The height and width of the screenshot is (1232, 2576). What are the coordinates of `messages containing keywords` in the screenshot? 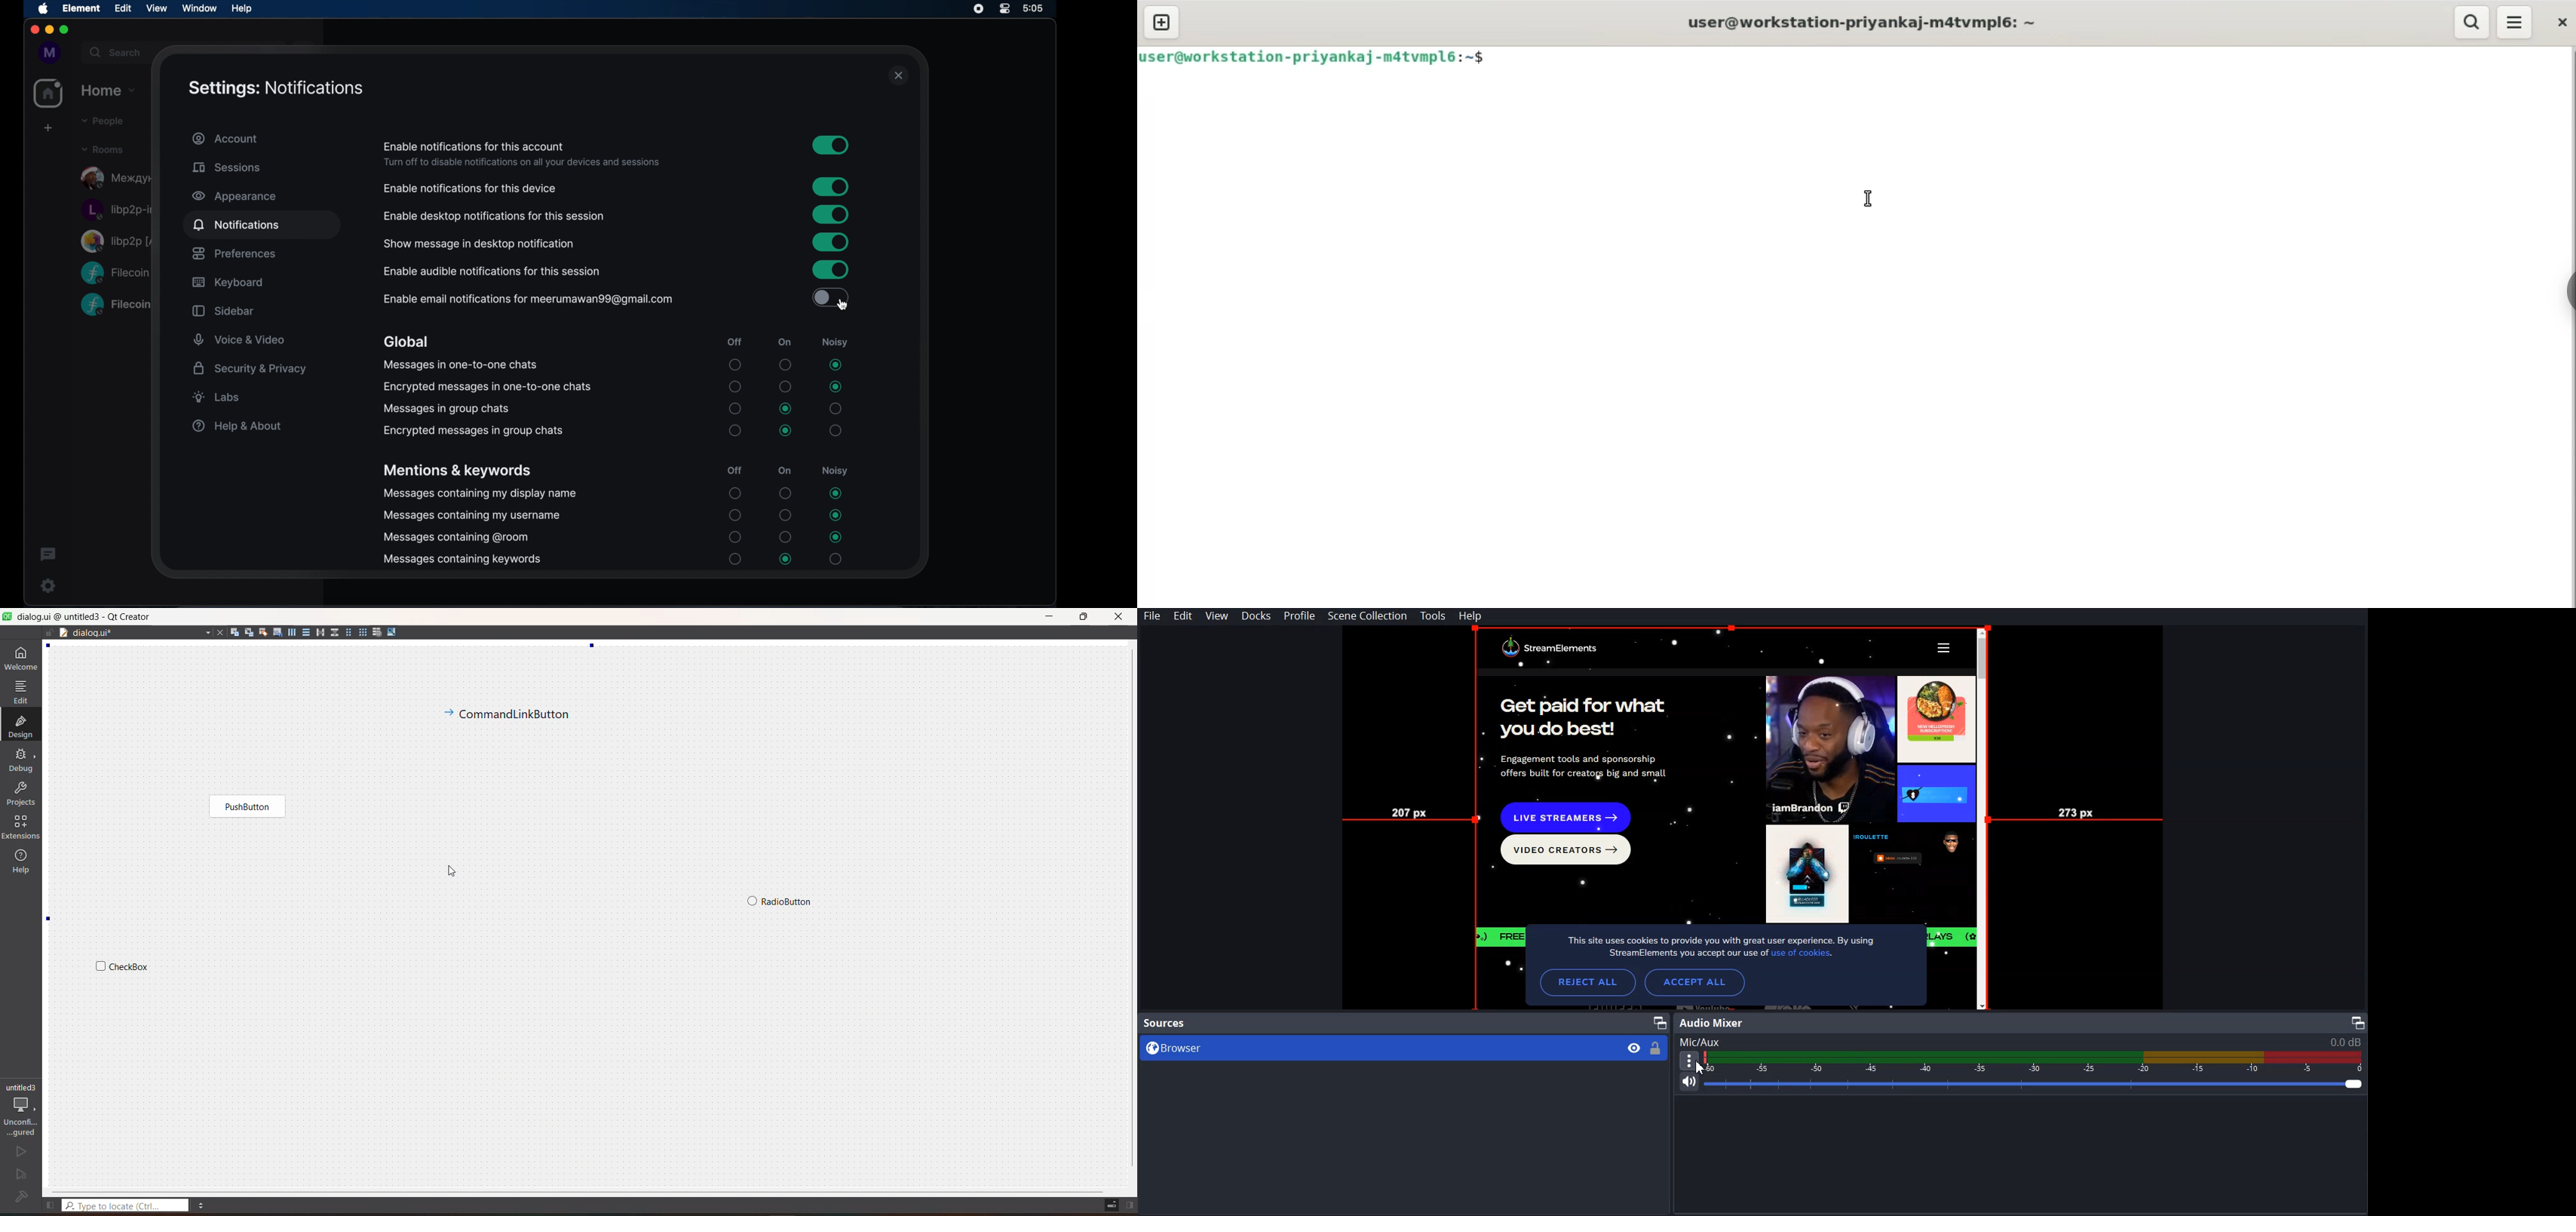 It's located at (462, 560).